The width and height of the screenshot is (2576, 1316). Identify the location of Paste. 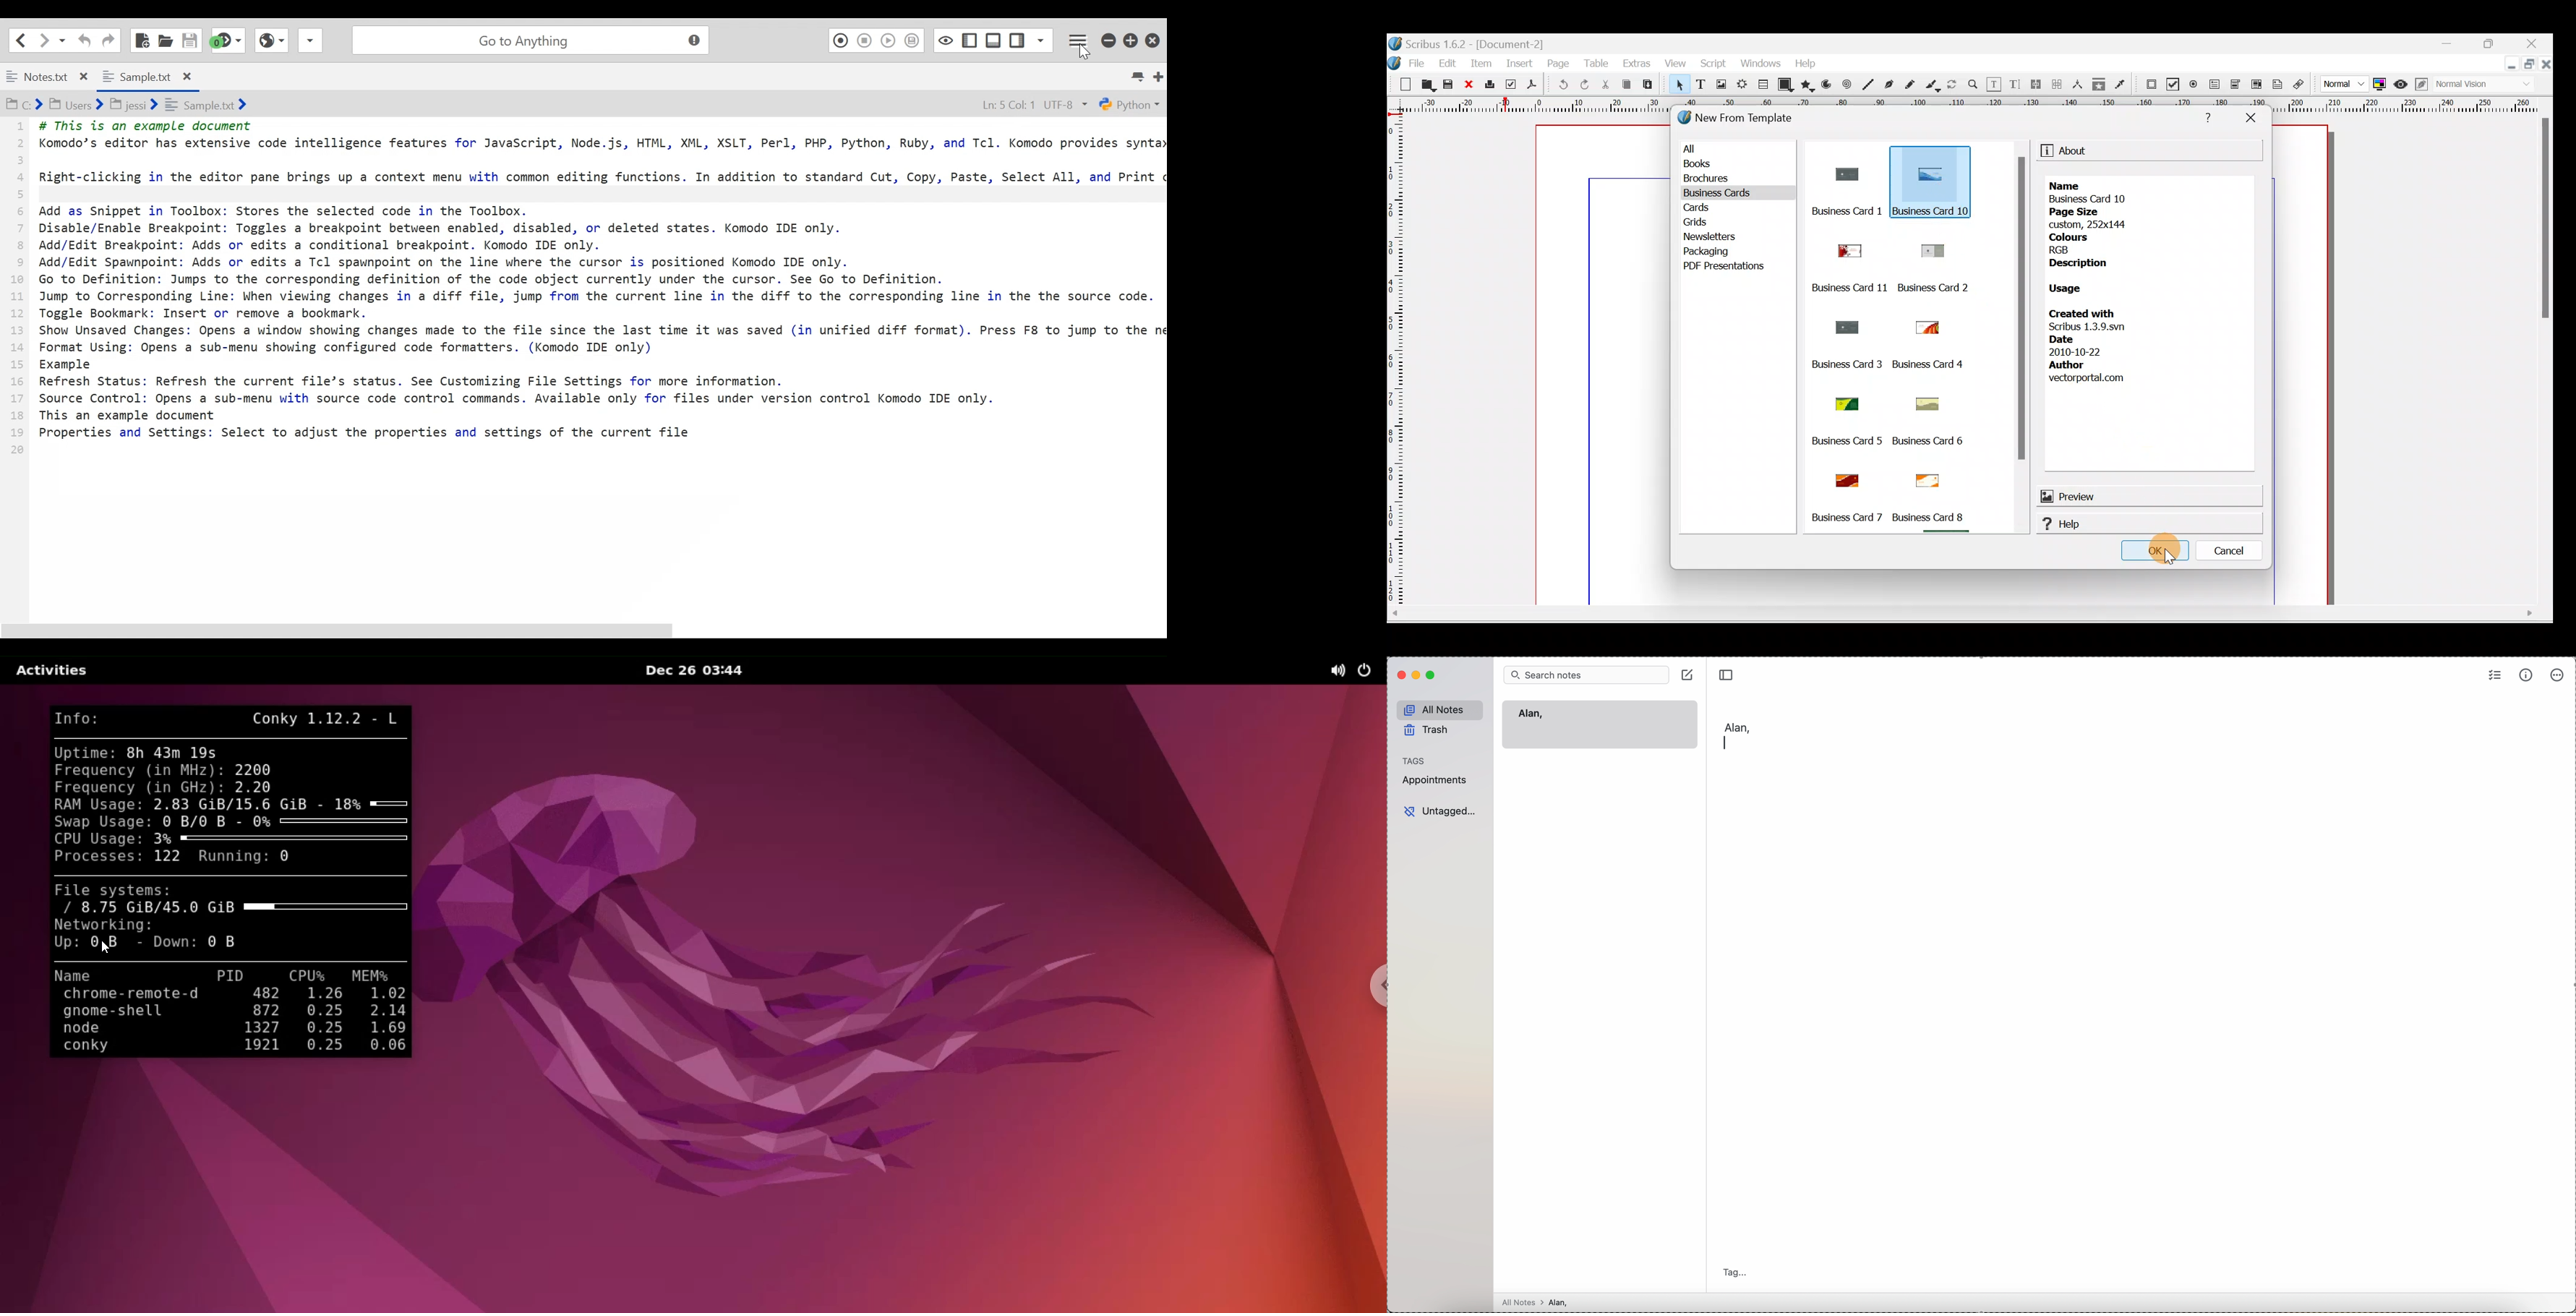
(1647, 84).